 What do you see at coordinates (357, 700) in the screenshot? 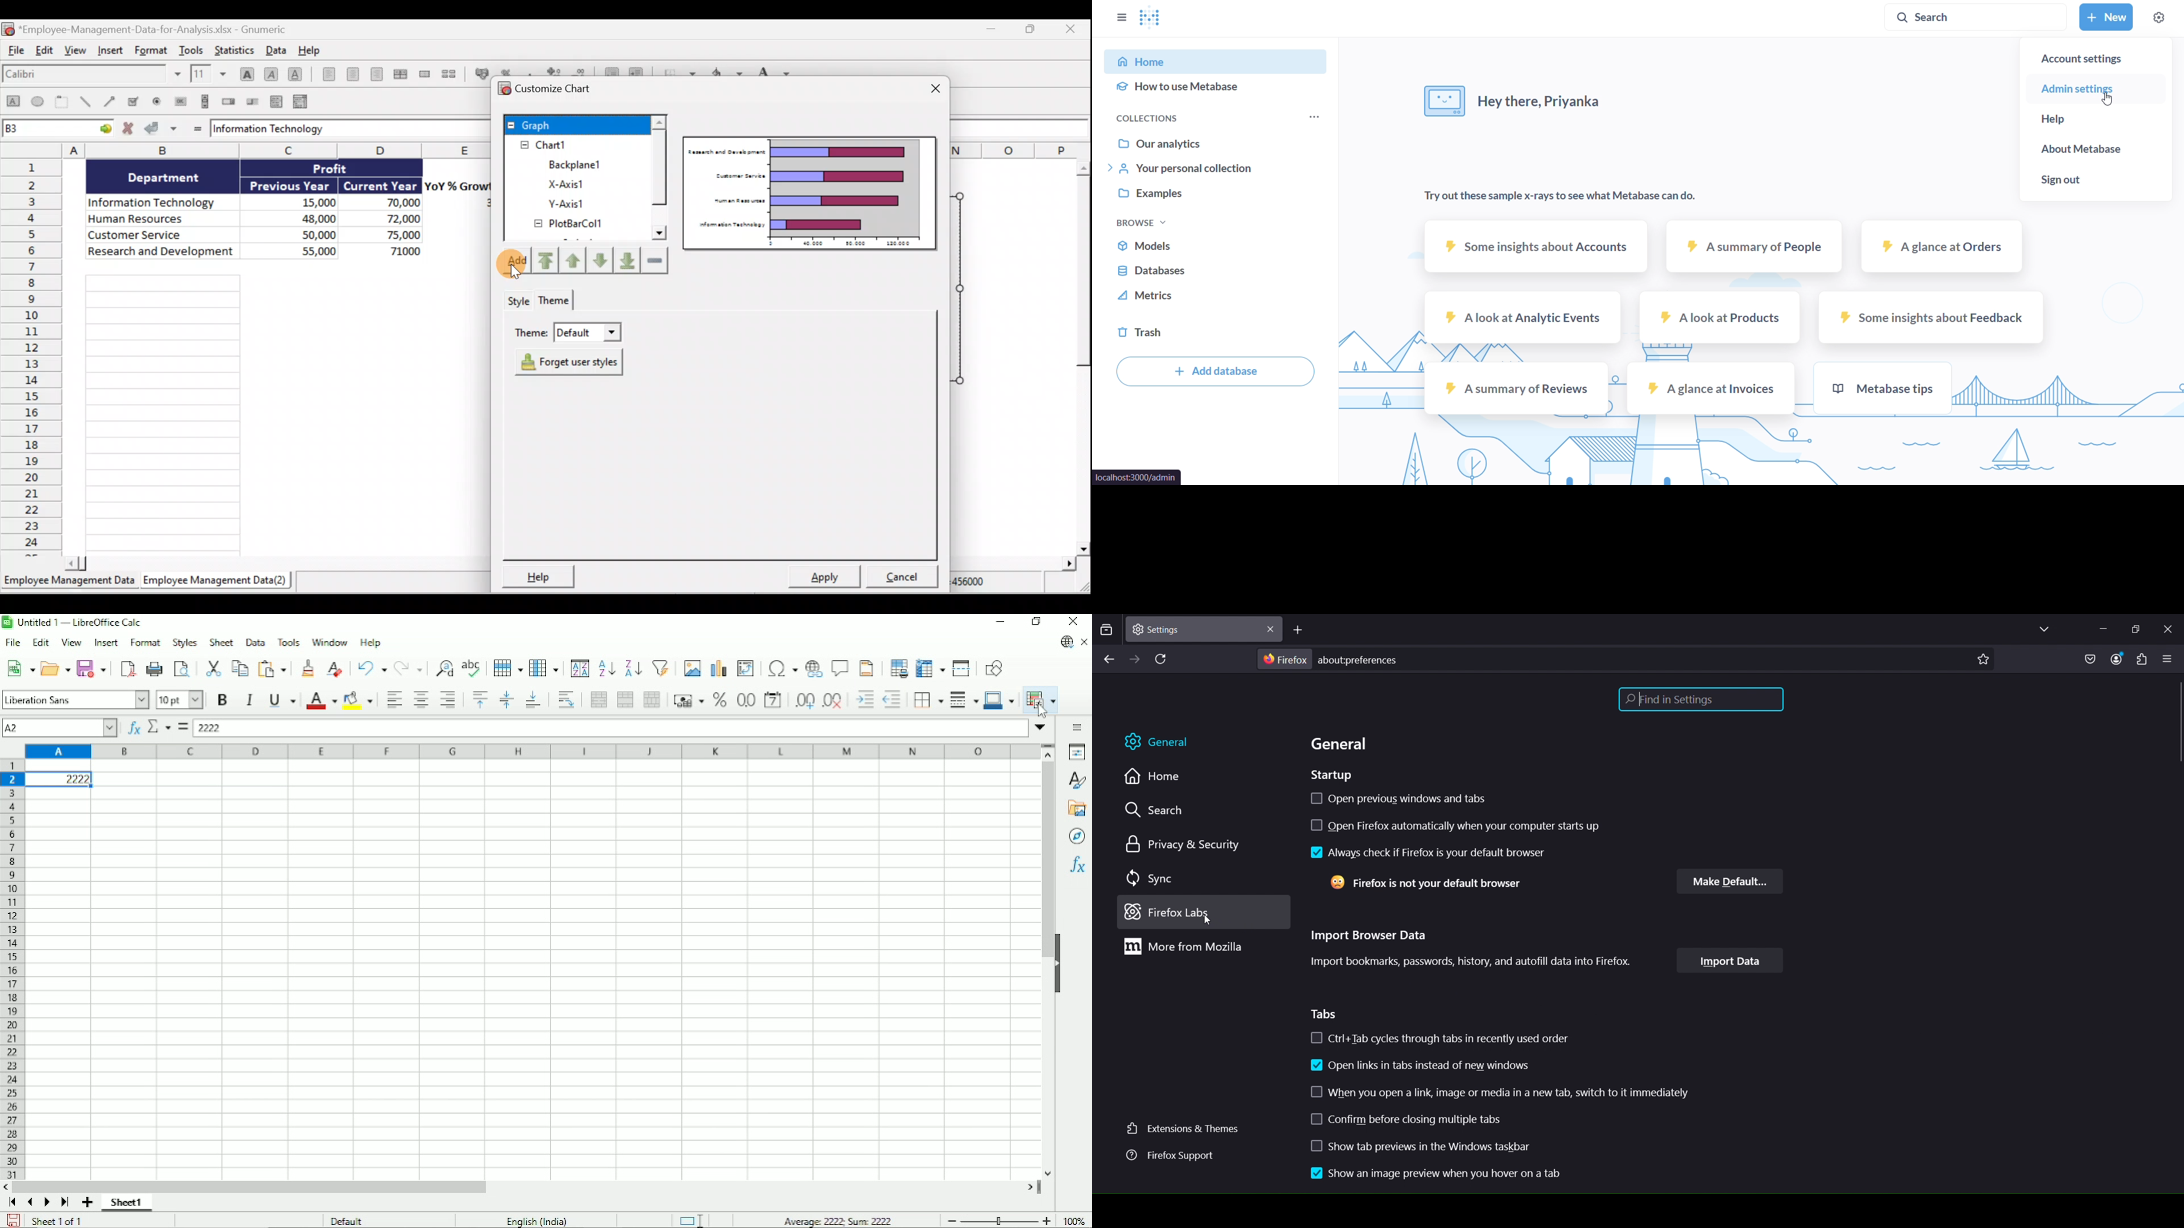
I see `Background color` at bounding box center [357, 700].